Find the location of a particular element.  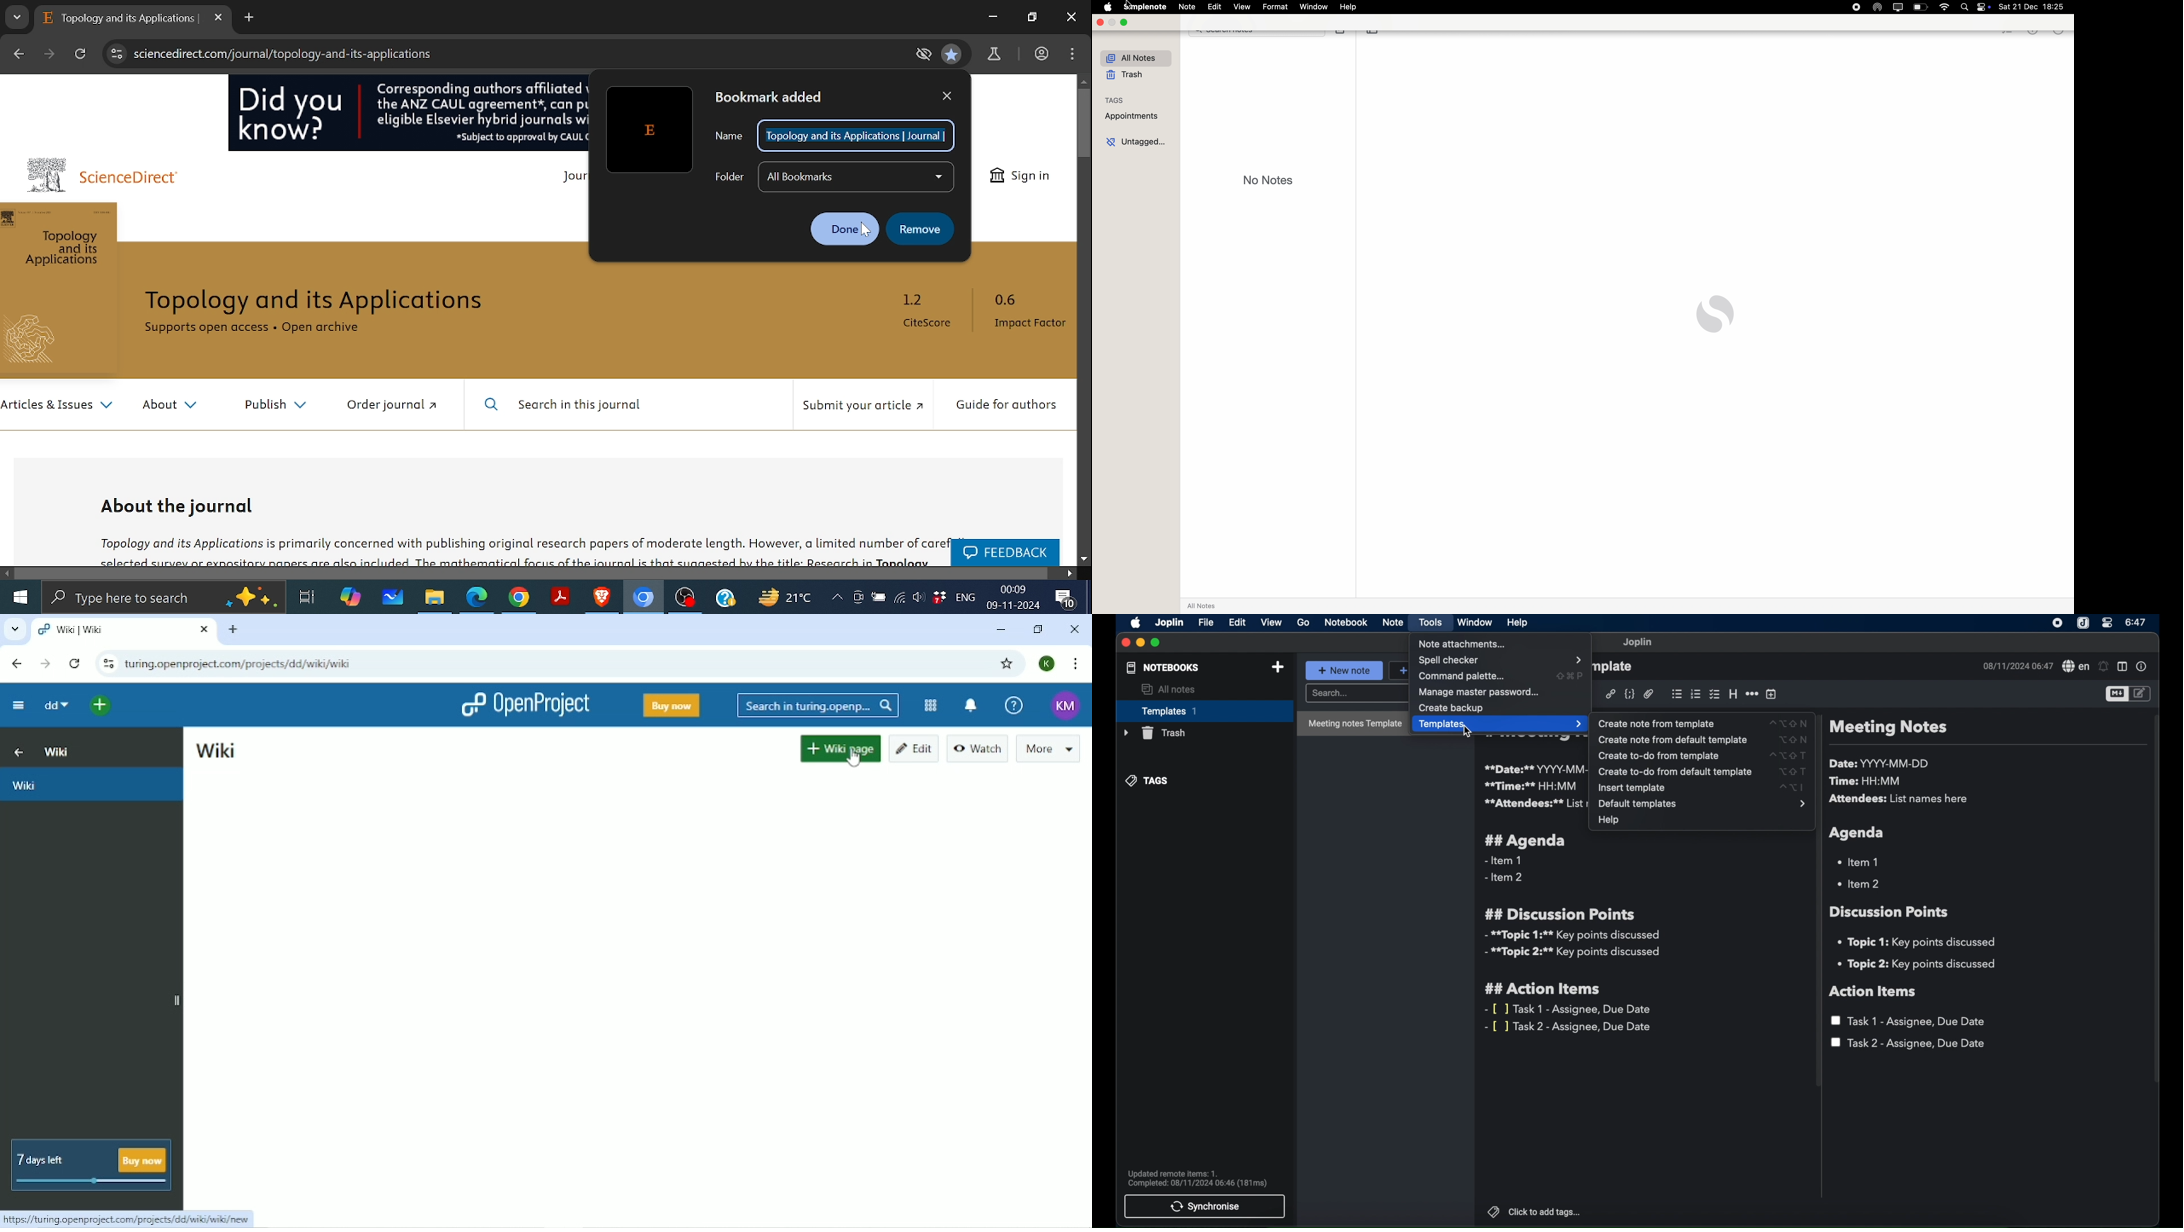

checkbox is located at coordinates (1714, 694).